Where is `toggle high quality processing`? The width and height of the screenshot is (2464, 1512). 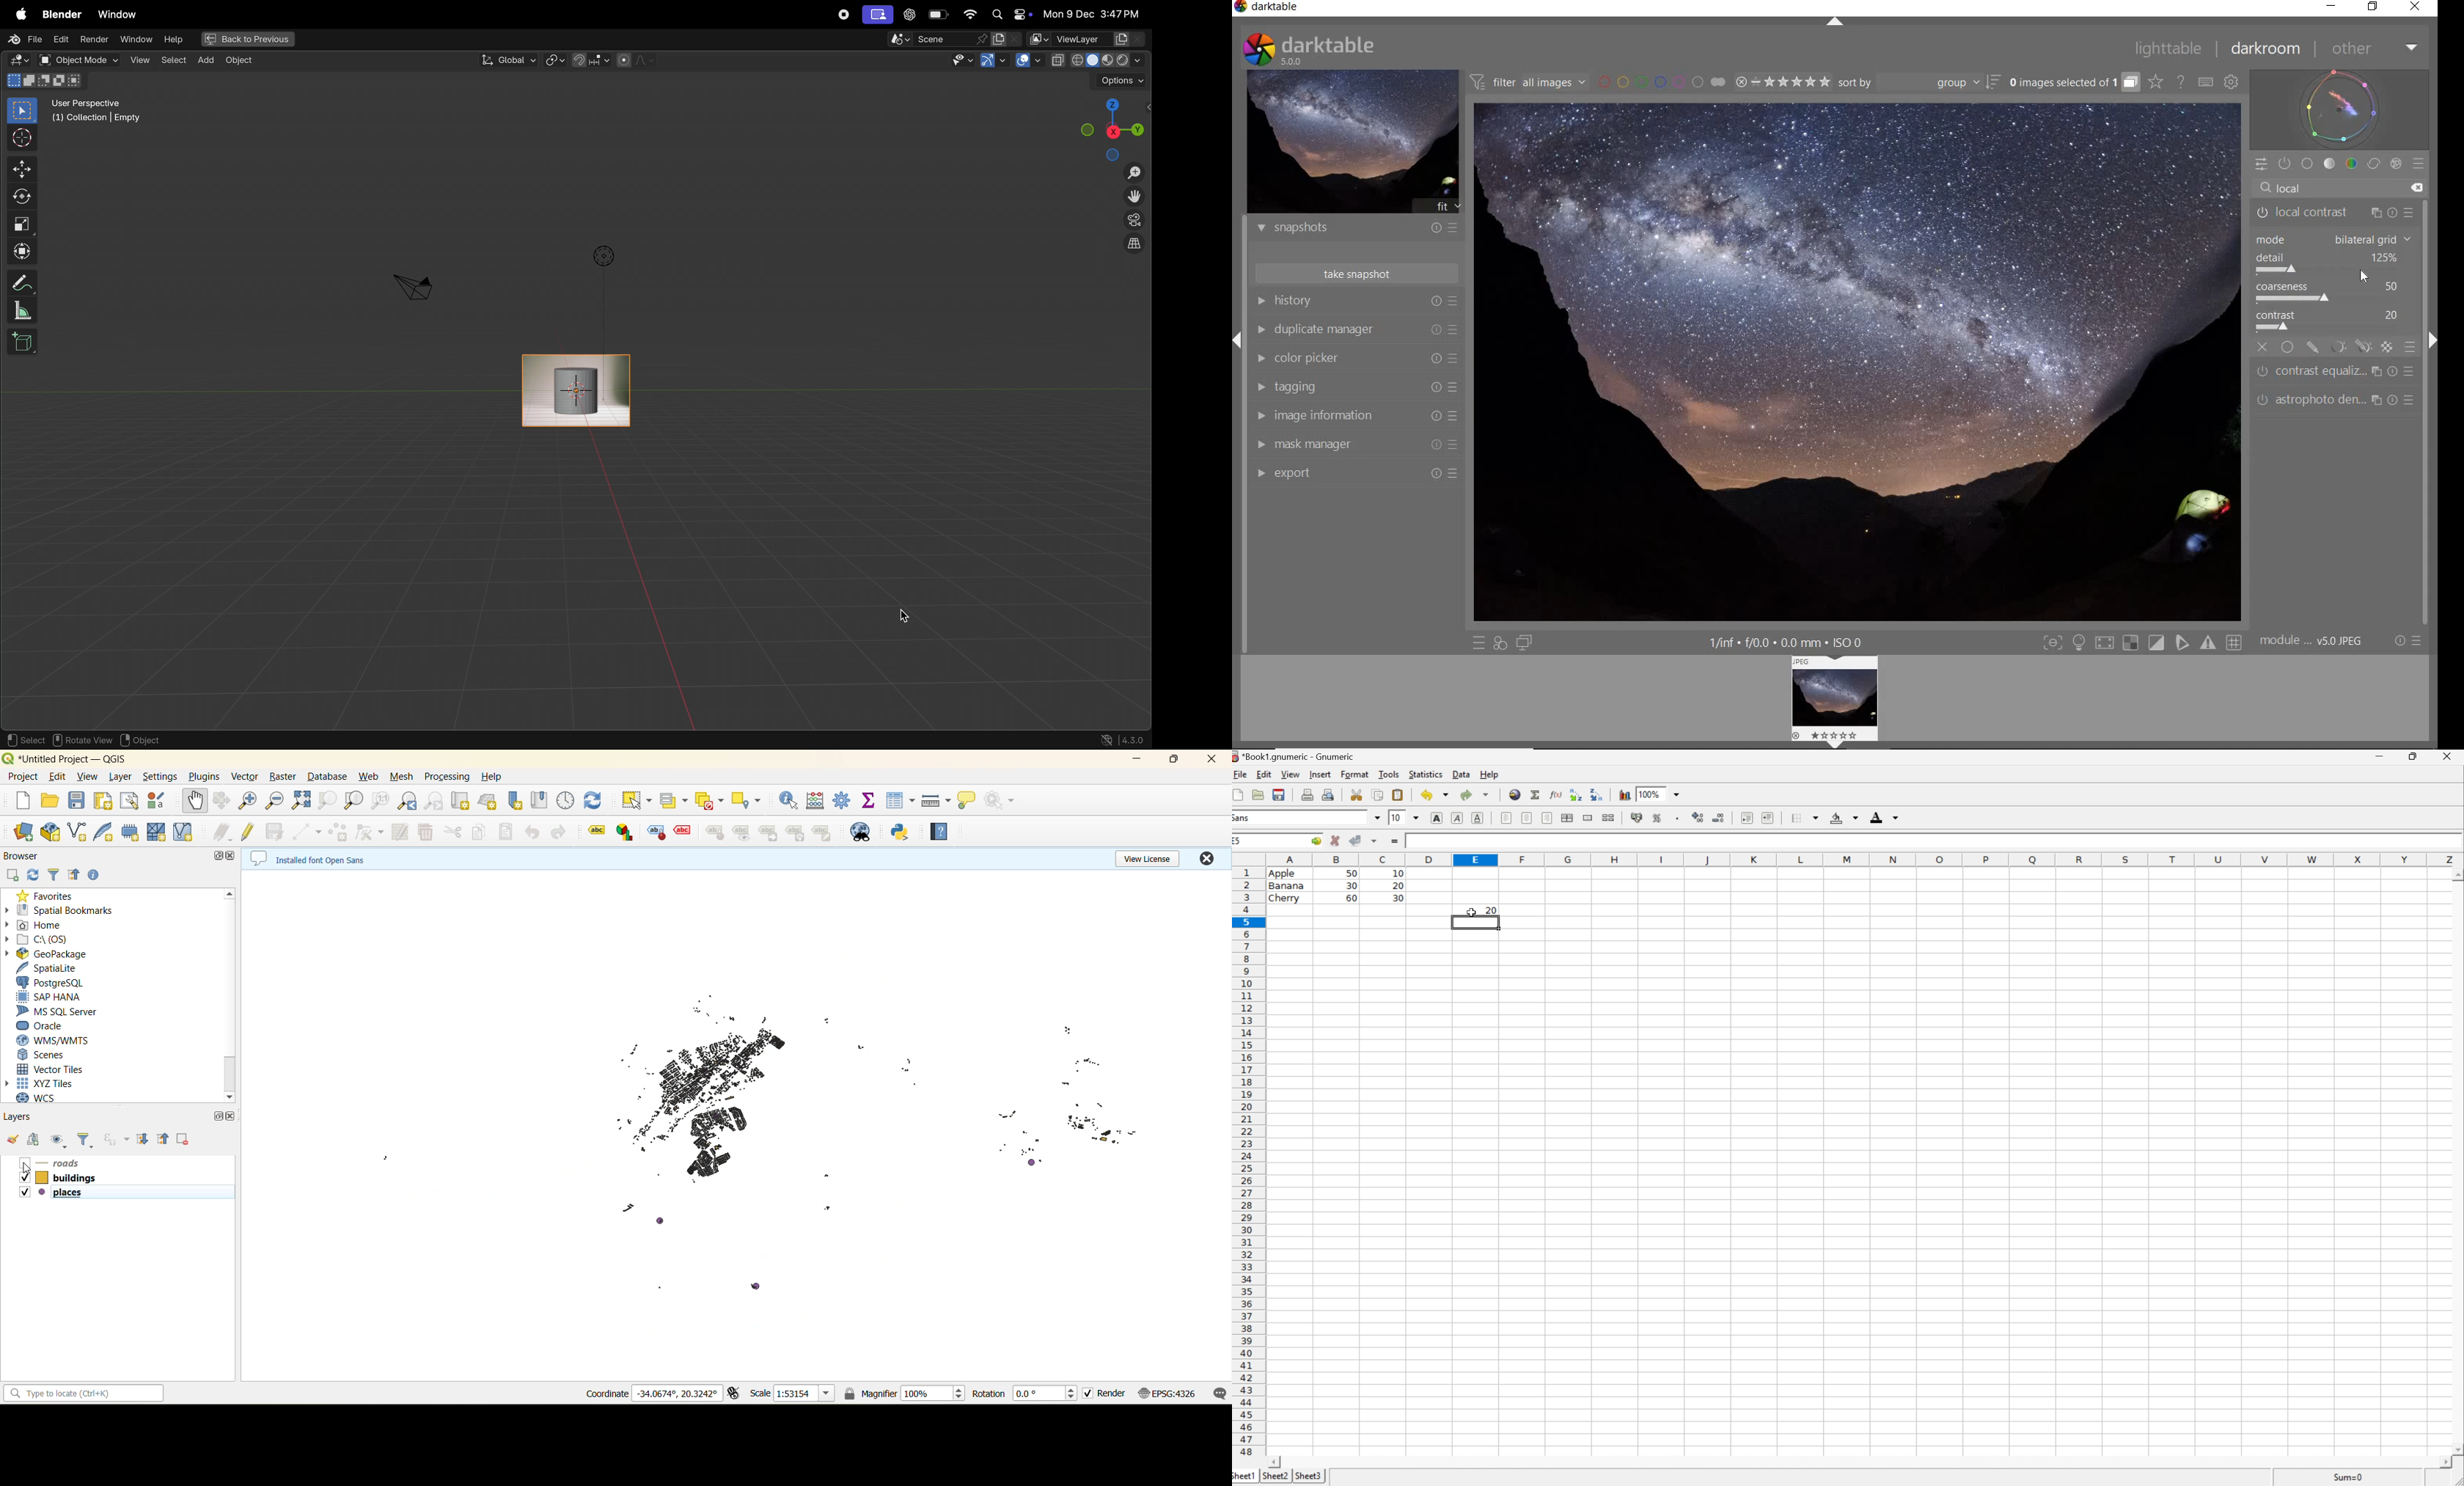 toggle high quality processing is located at coordinates (2109, 646).